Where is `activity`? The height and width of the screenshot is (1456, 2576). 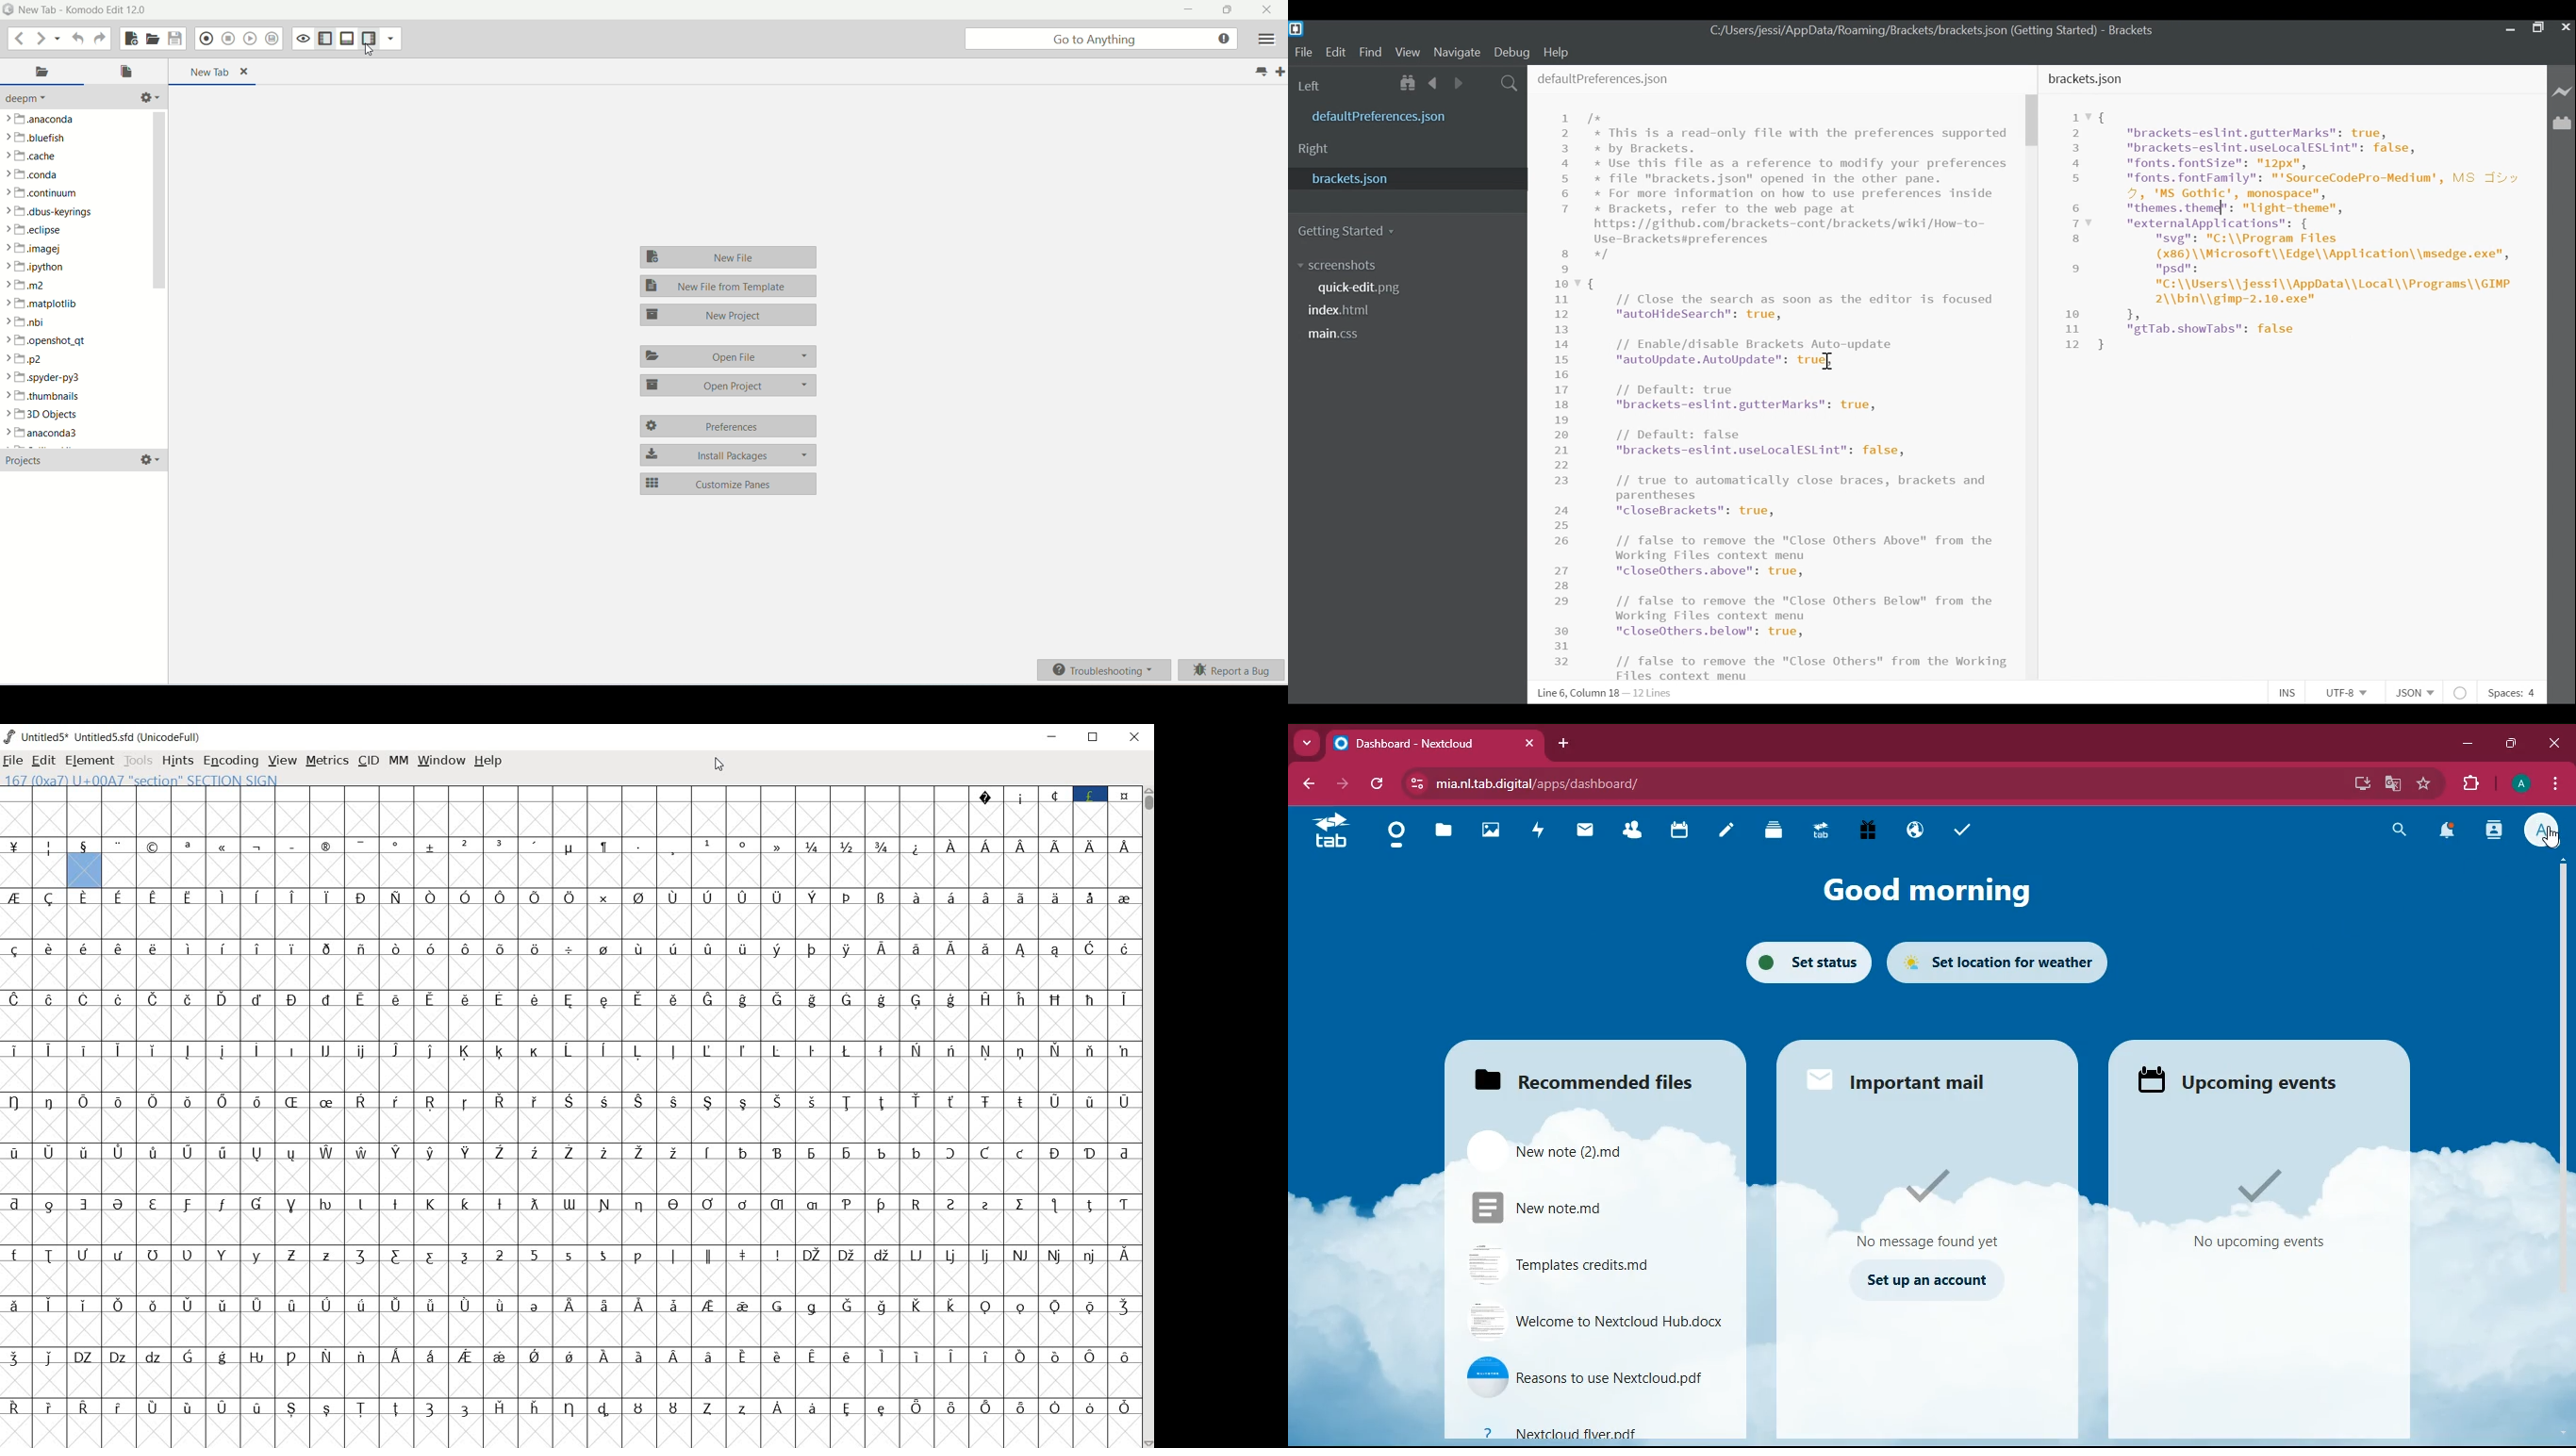 activity is located at coordinates (1544, 828).